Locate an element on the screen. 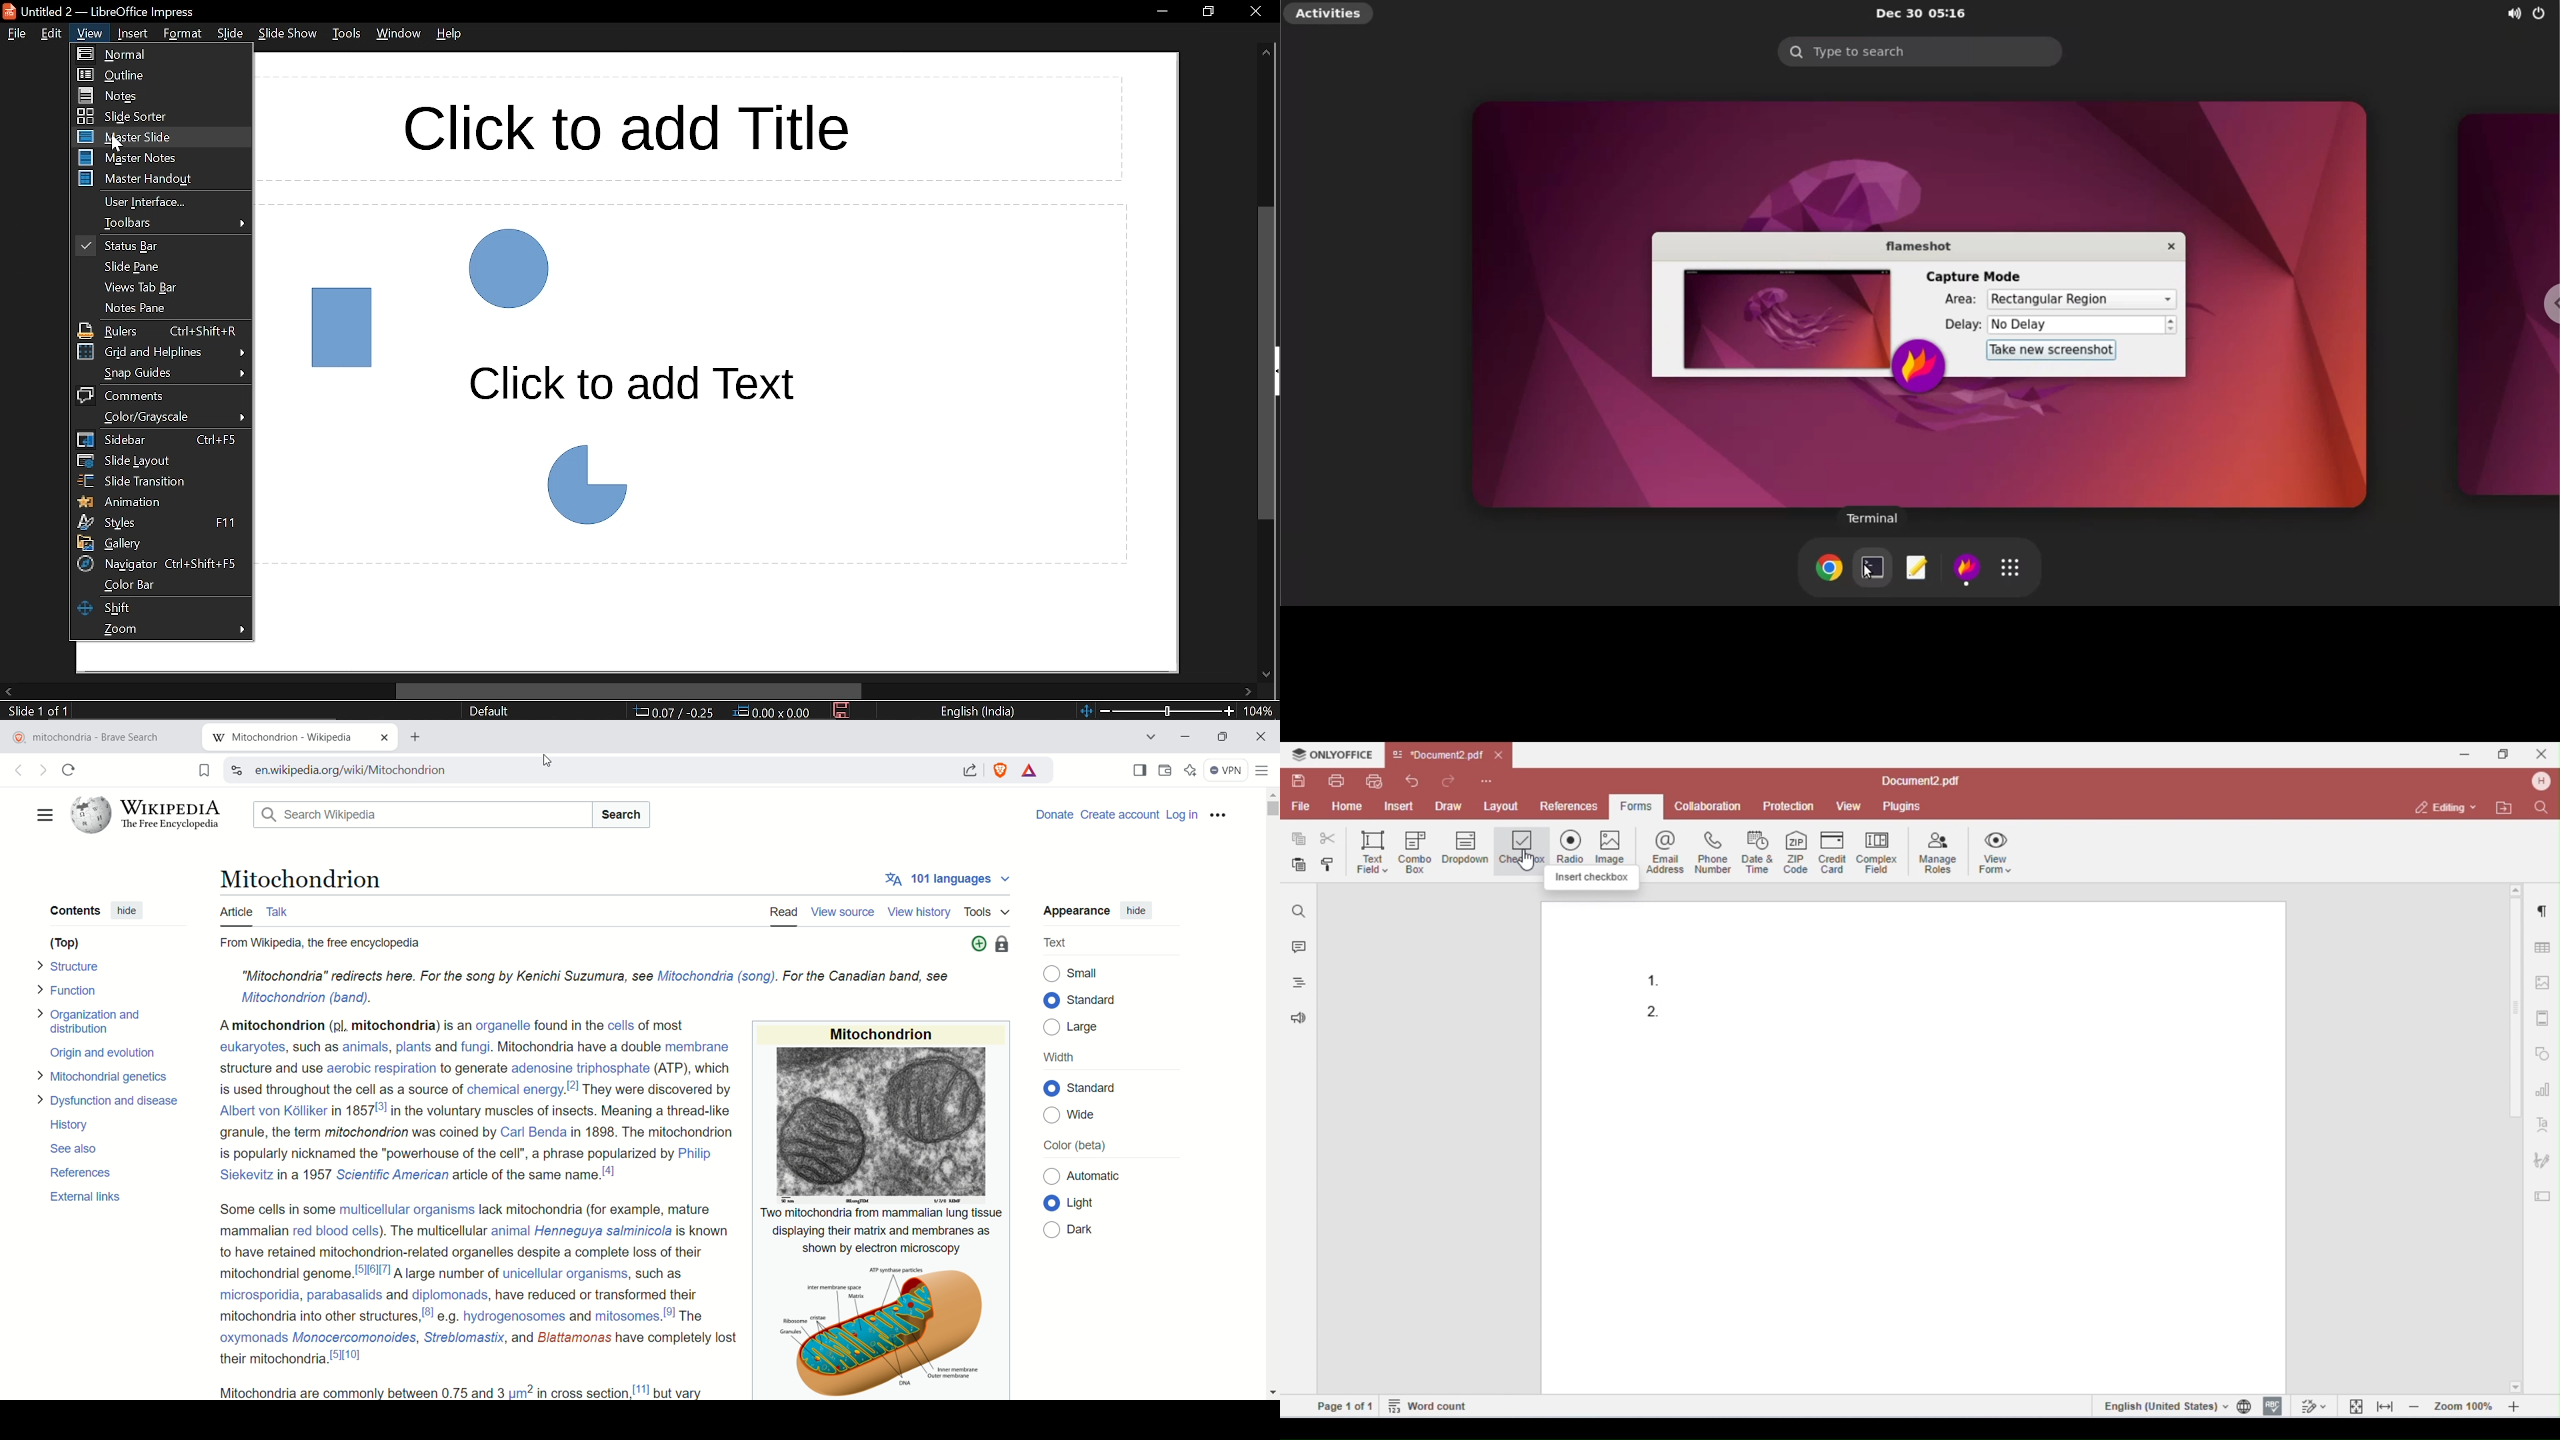 This screenshot has height=1456, width=2576. search is located at coordinates (585, 770).